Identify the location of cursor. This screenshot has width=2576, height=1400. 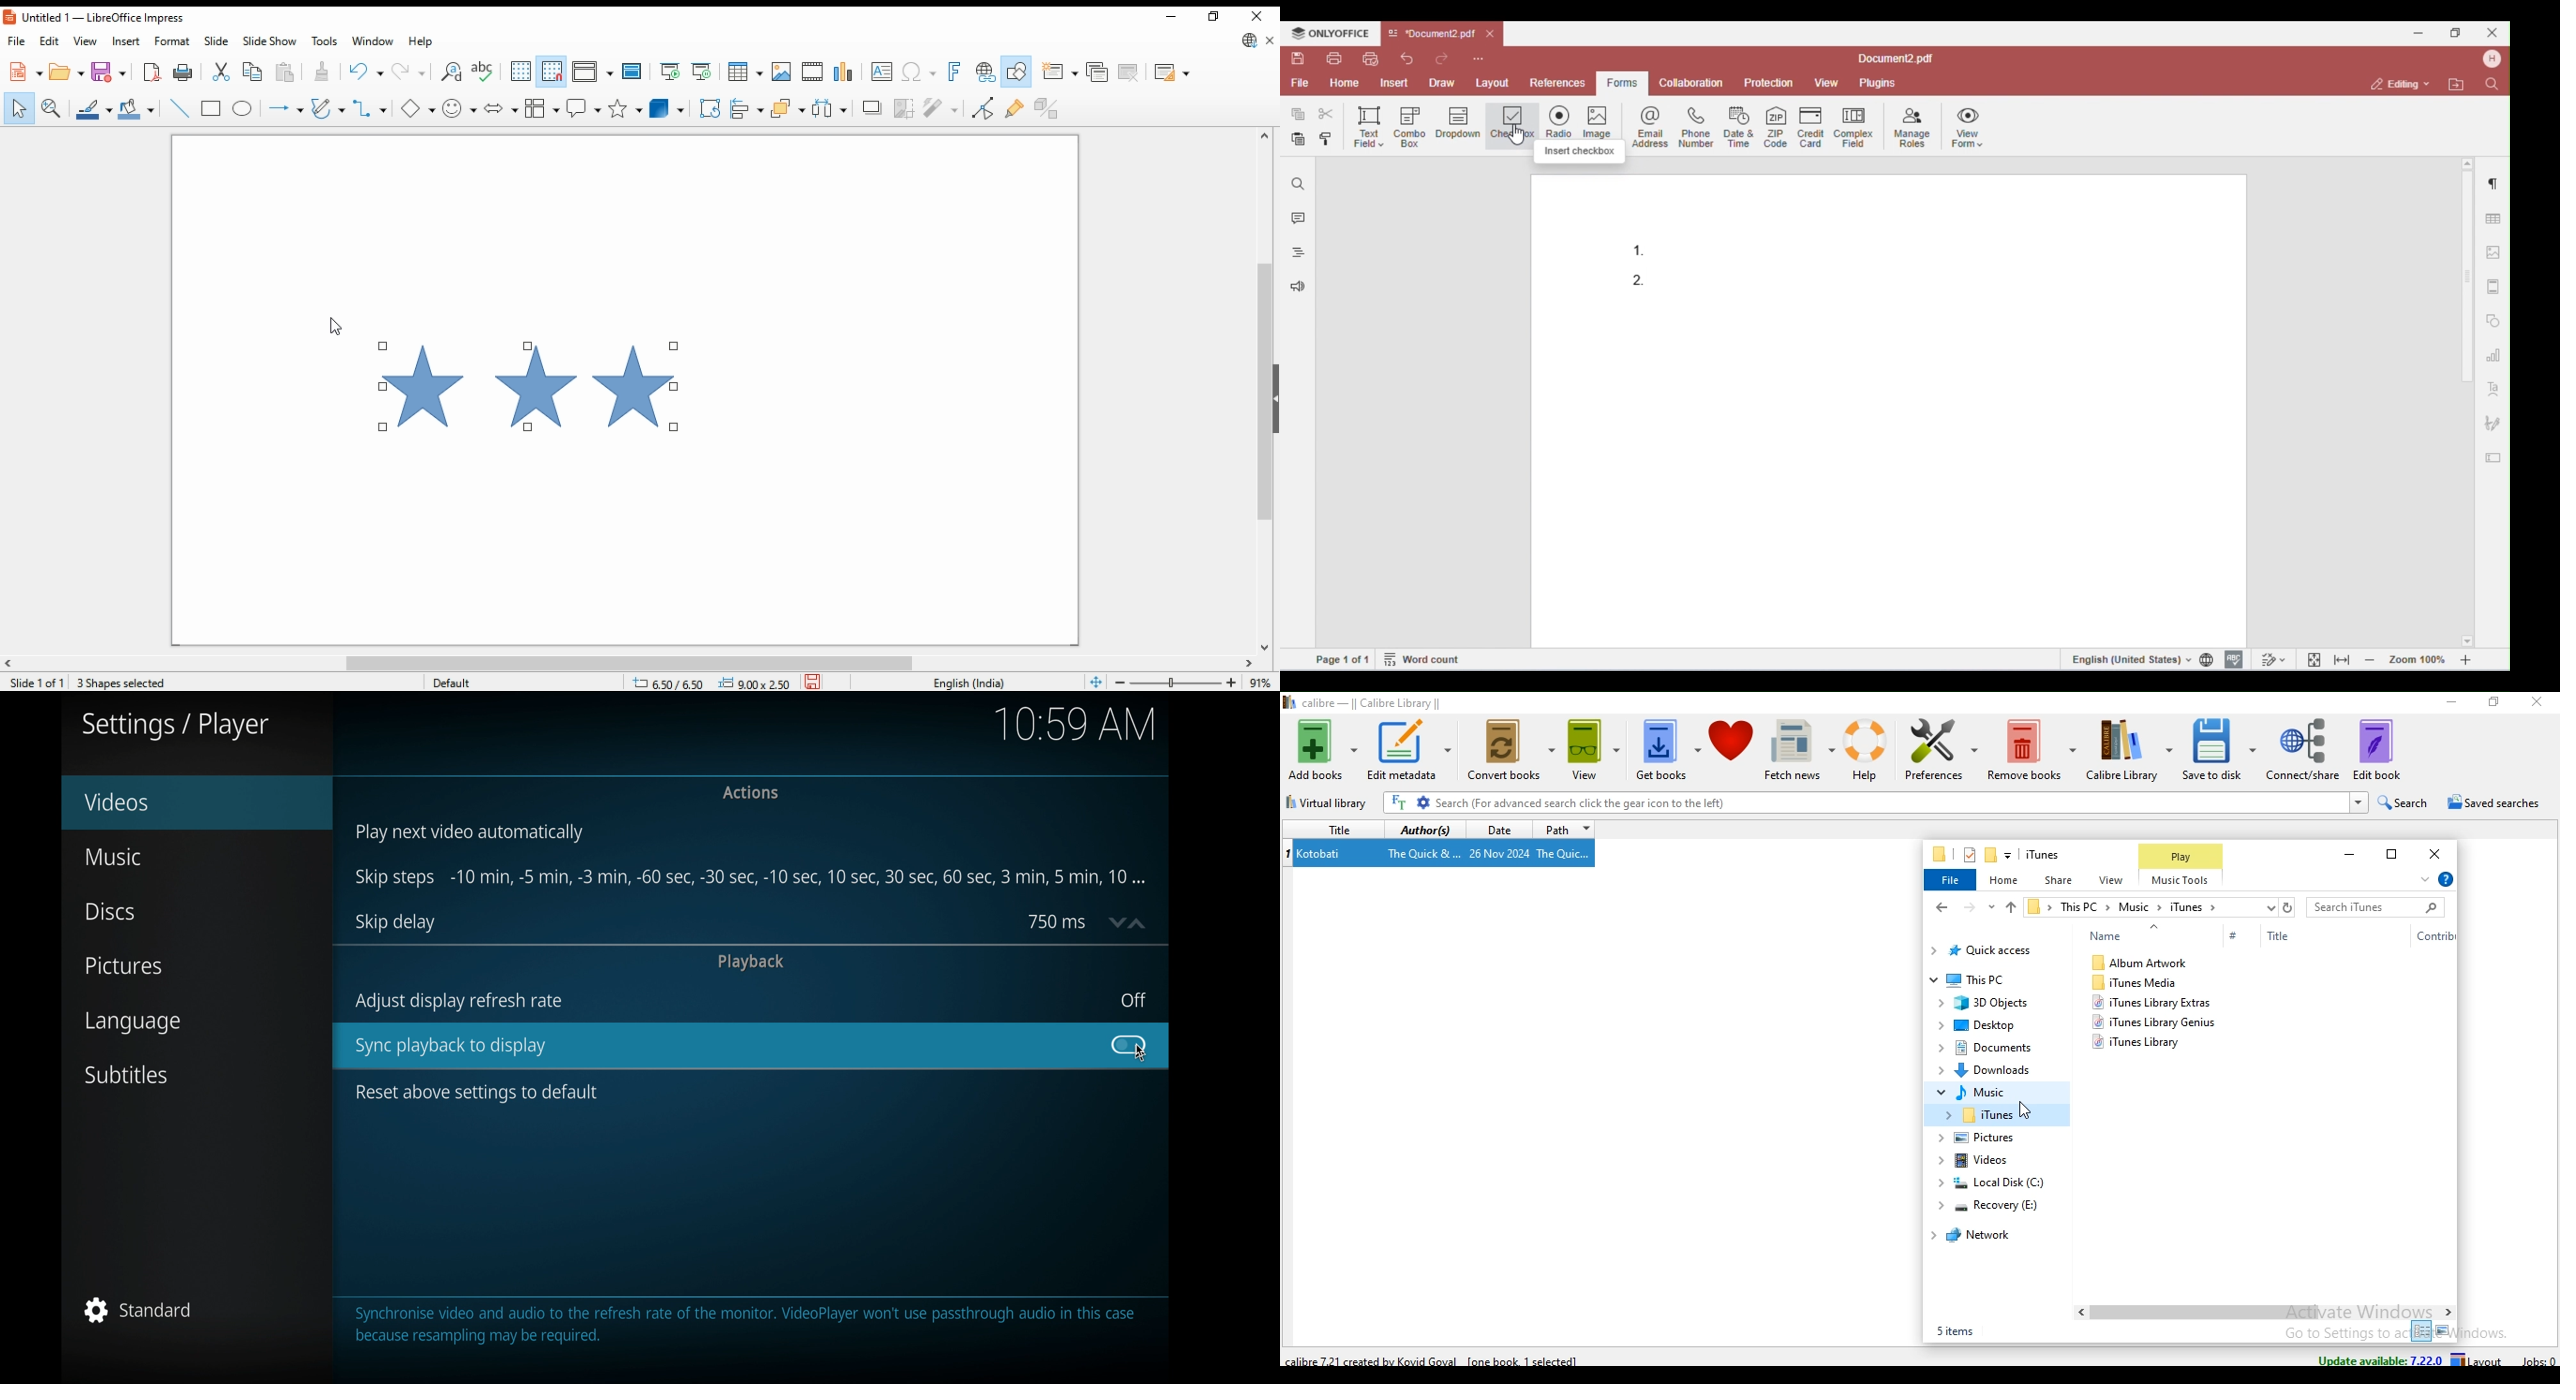
(335, 326).